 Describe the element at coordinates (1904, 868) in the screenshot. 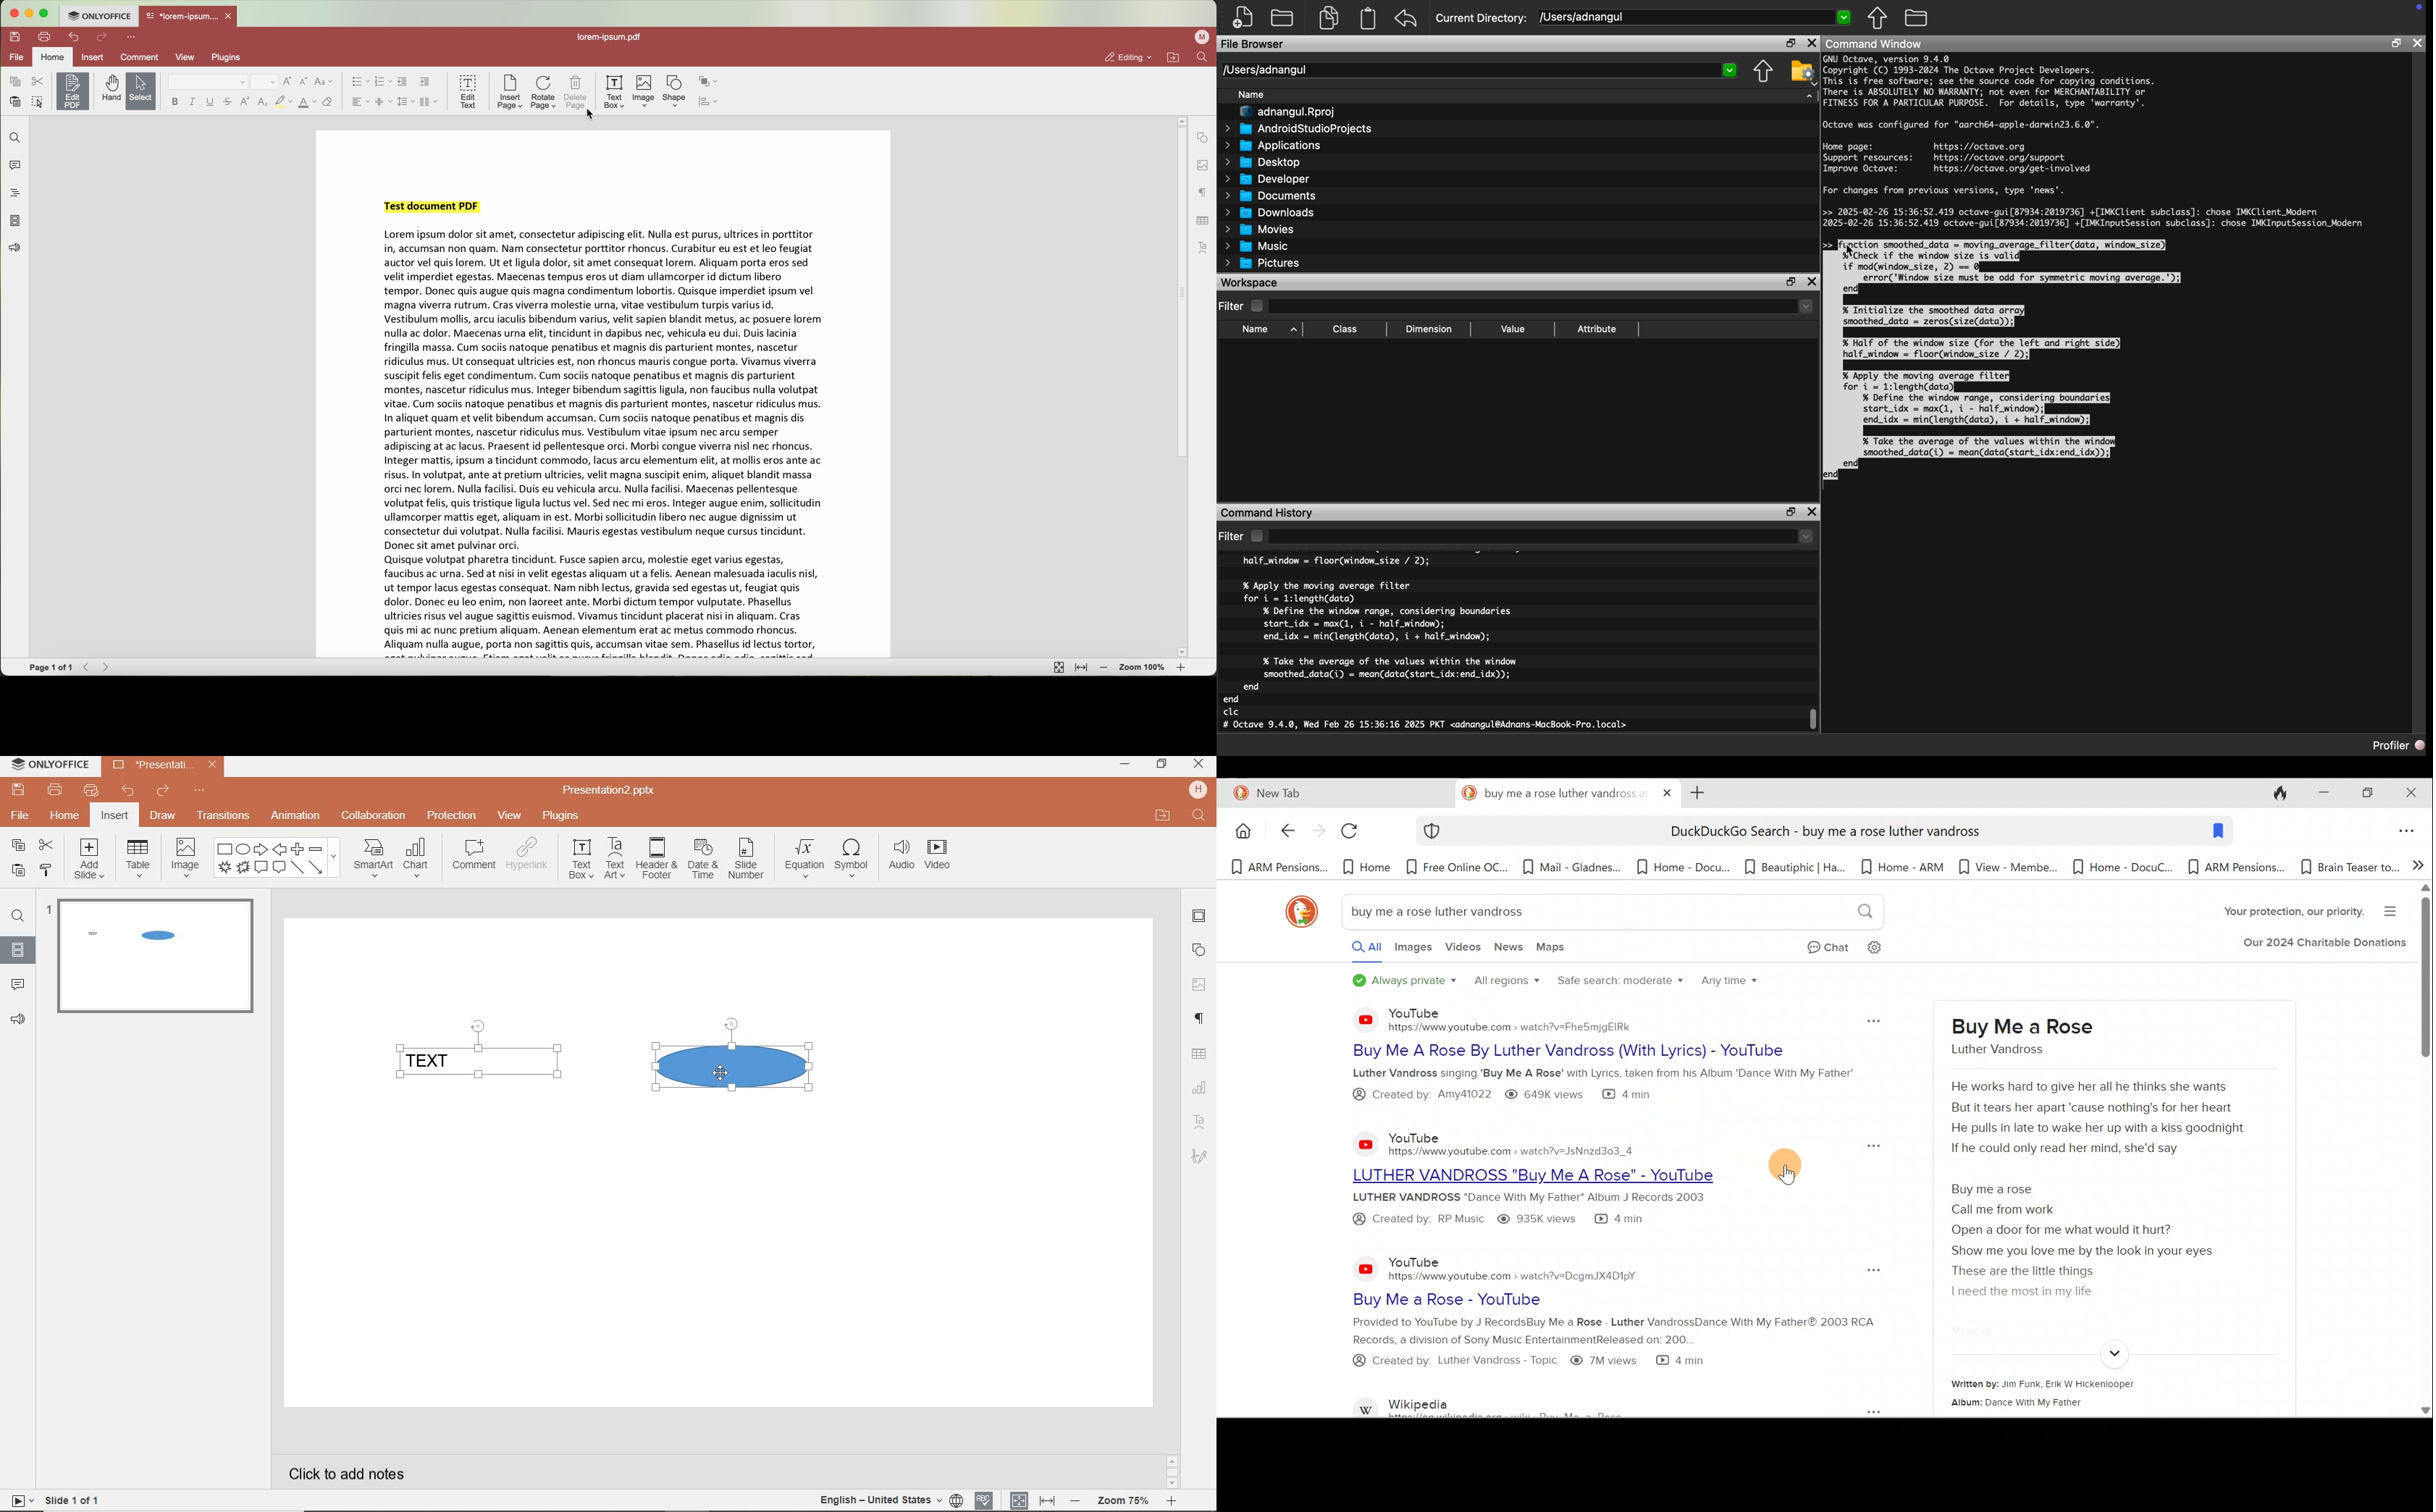

I see `Bookmark 7` at that location.